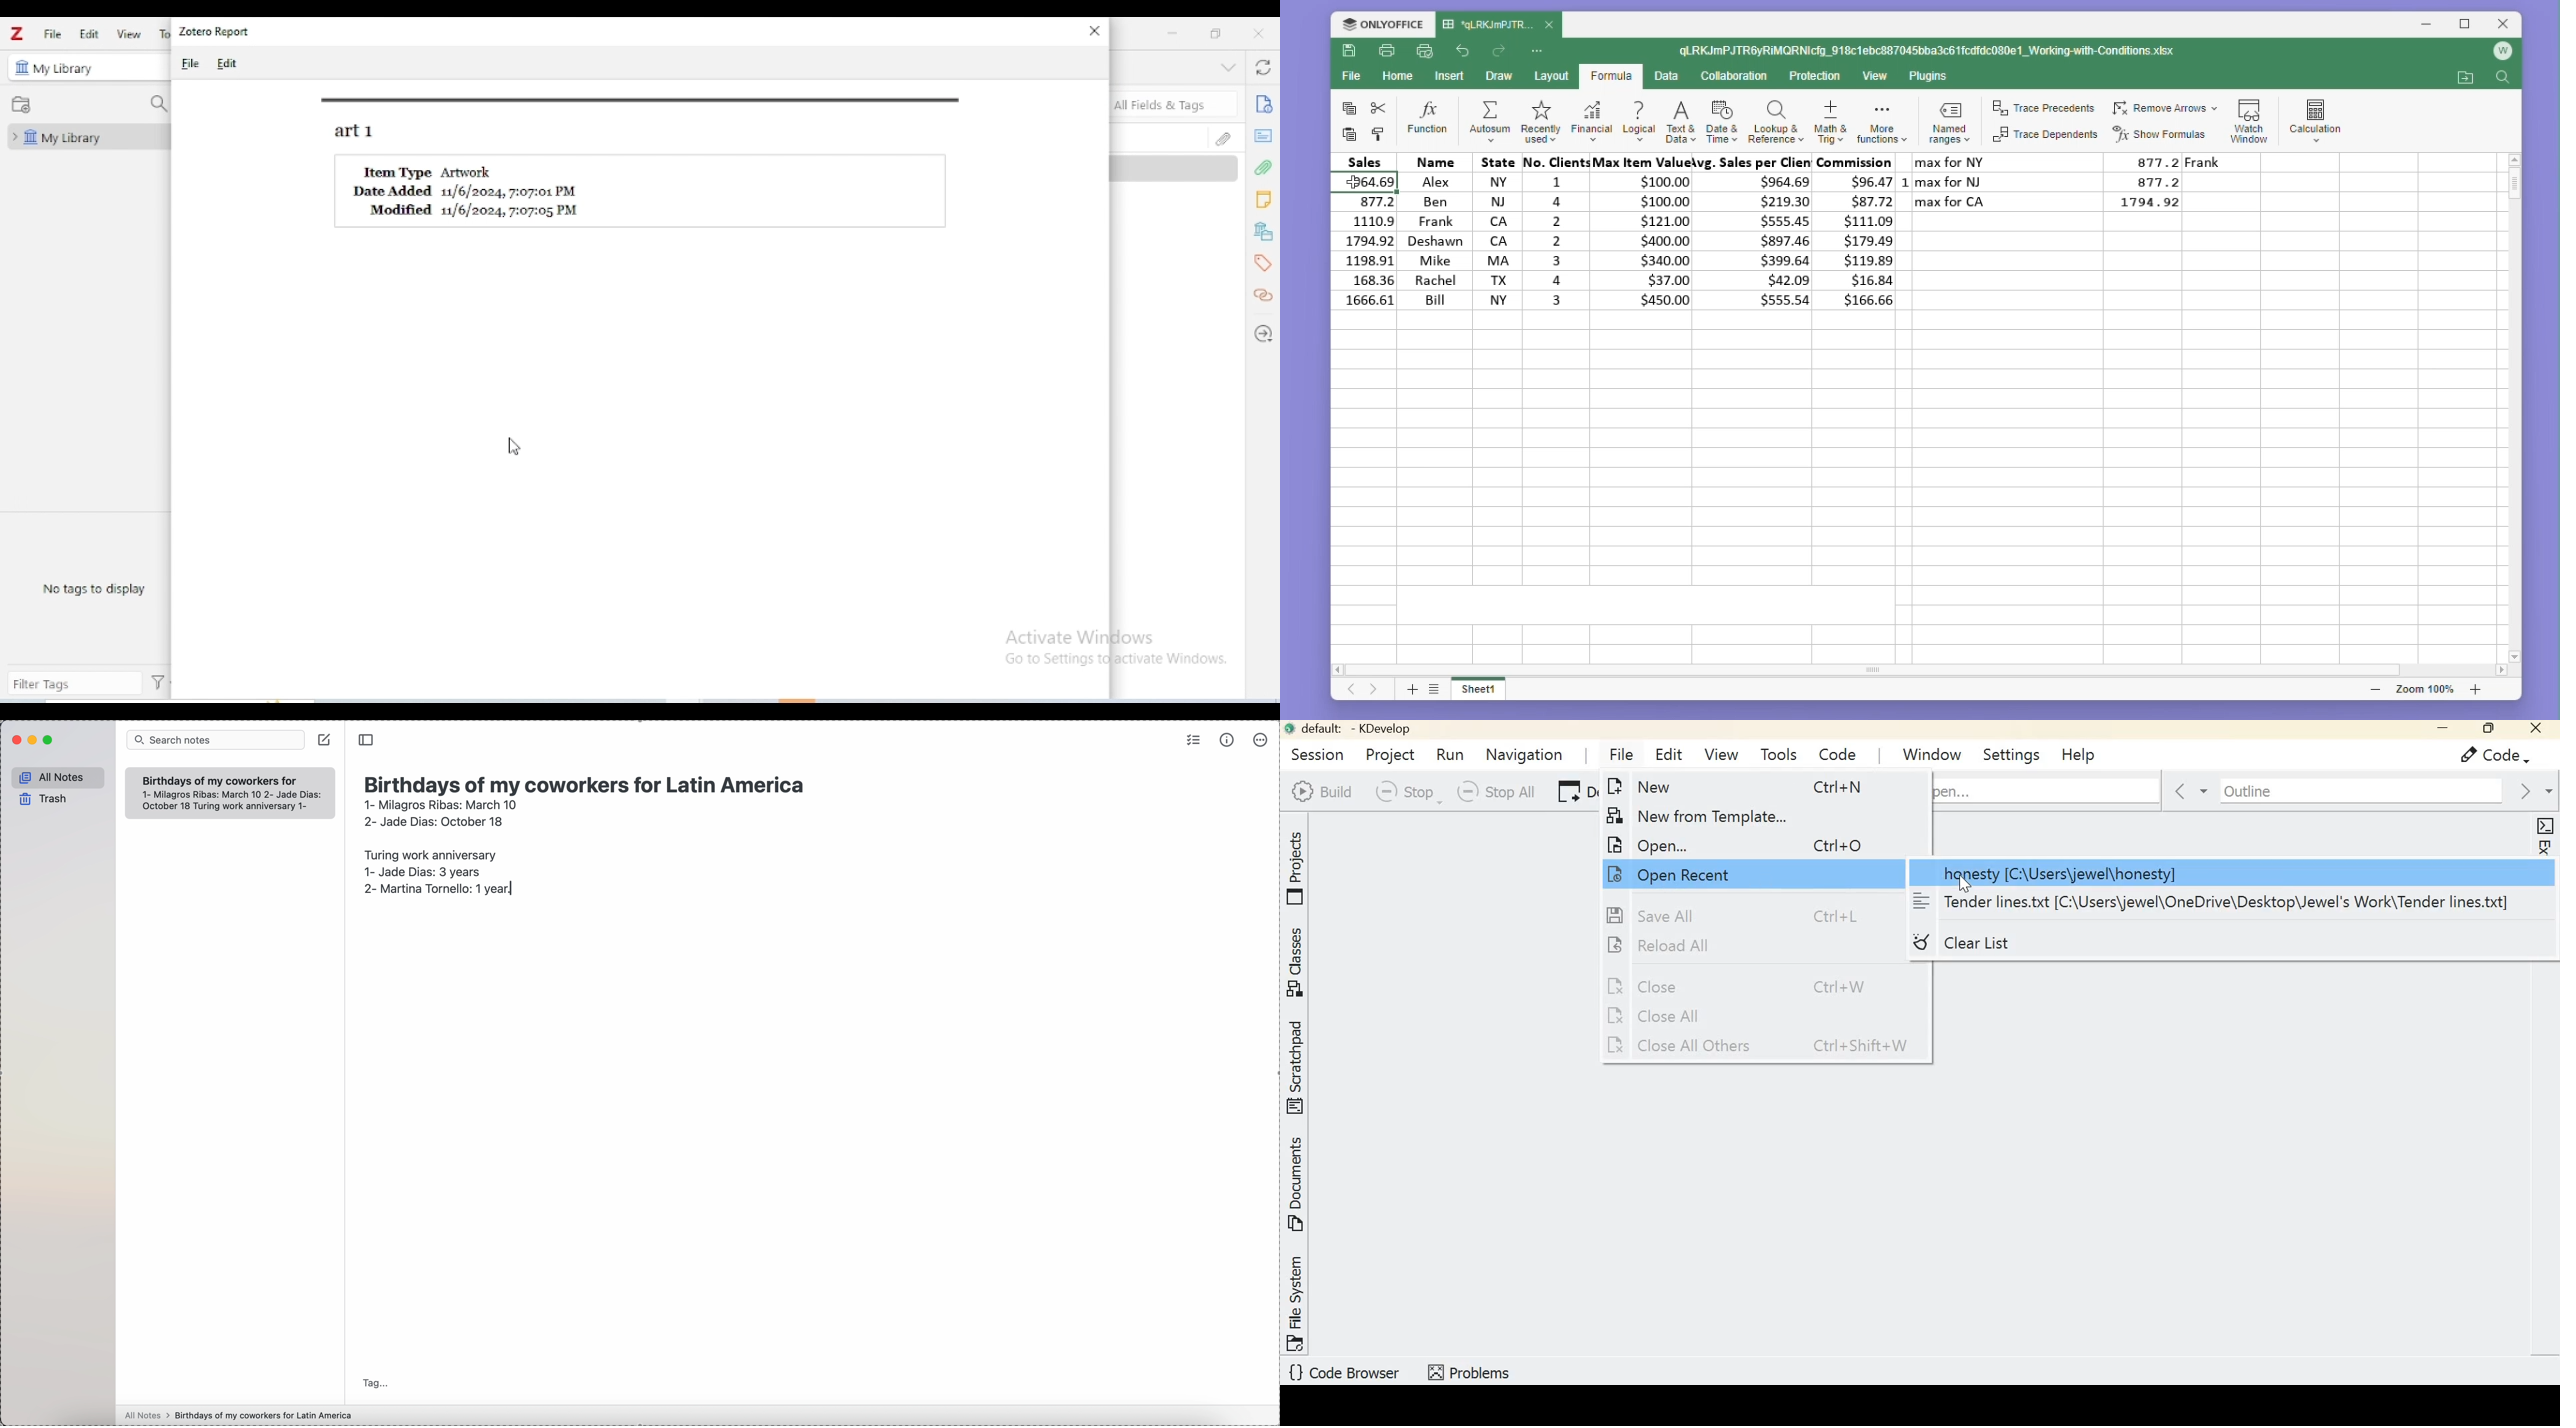  I want to click on all notes > birthdays of my coworkers for Latin America, so click(241, 1415).